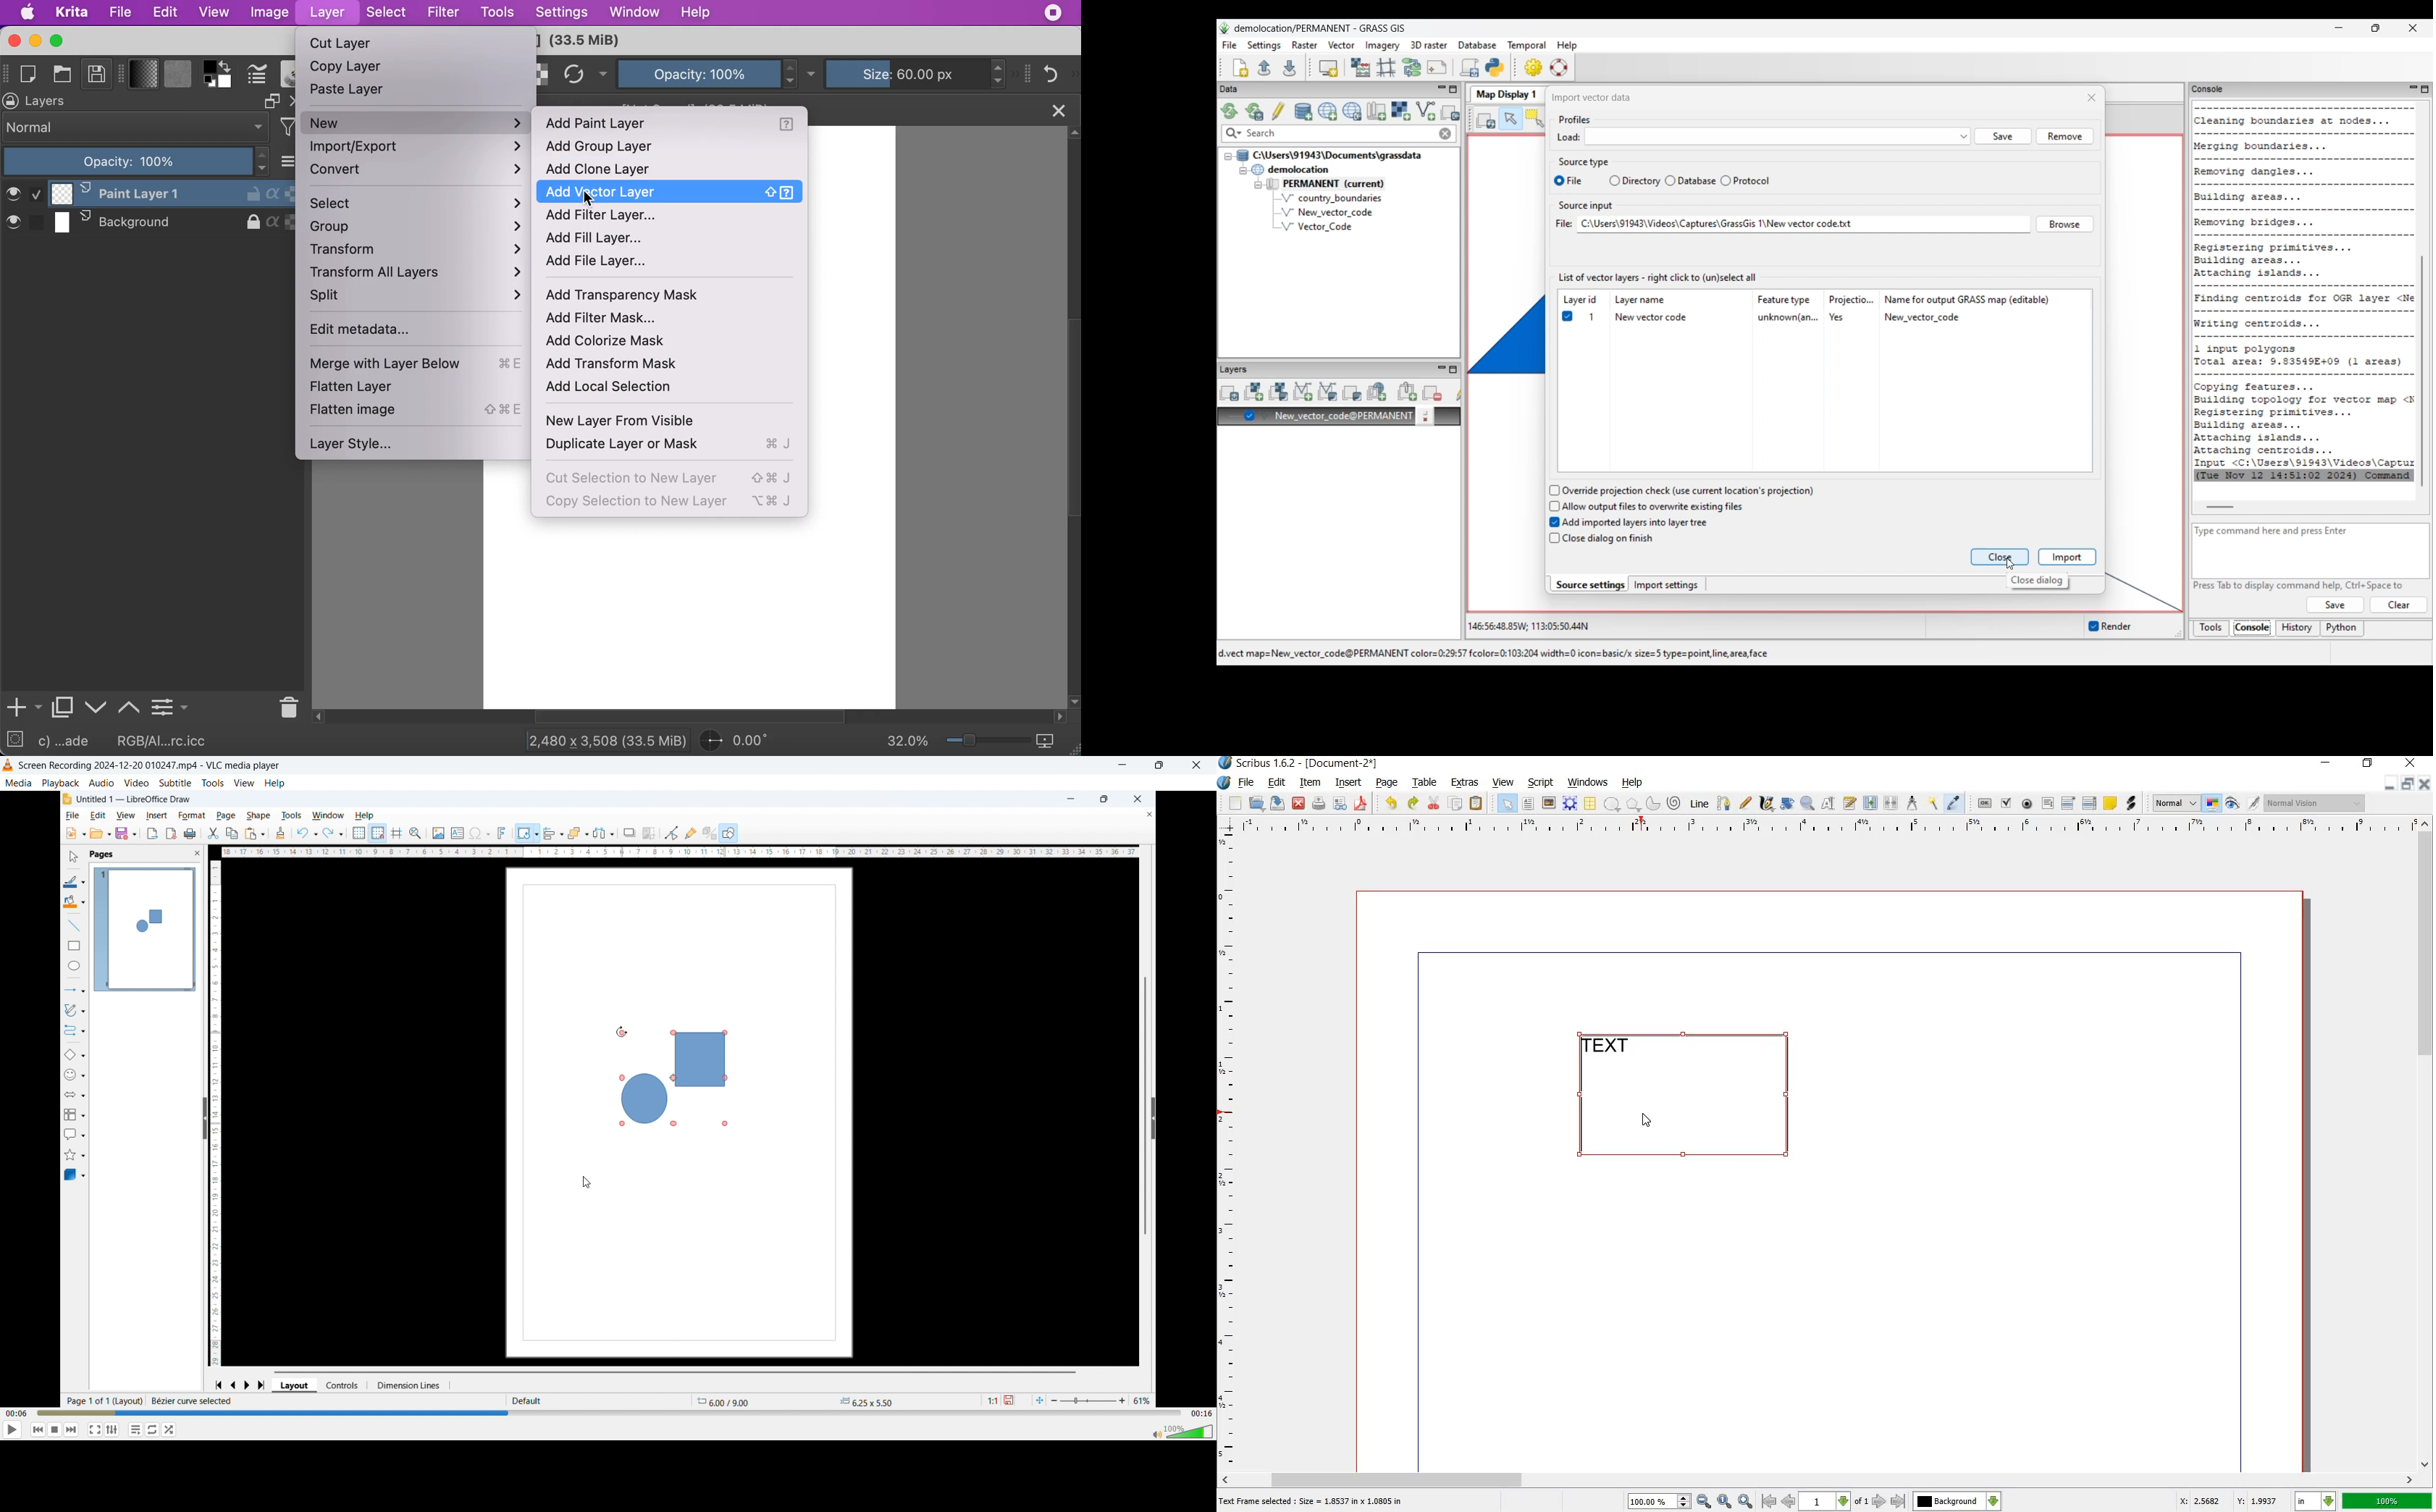 The width and height of the screenshot is (2436, 1512). What do you see at coordinates (629, 423) in the screenshot?
I see `new layer from visible` at bounding box center [629, 423].